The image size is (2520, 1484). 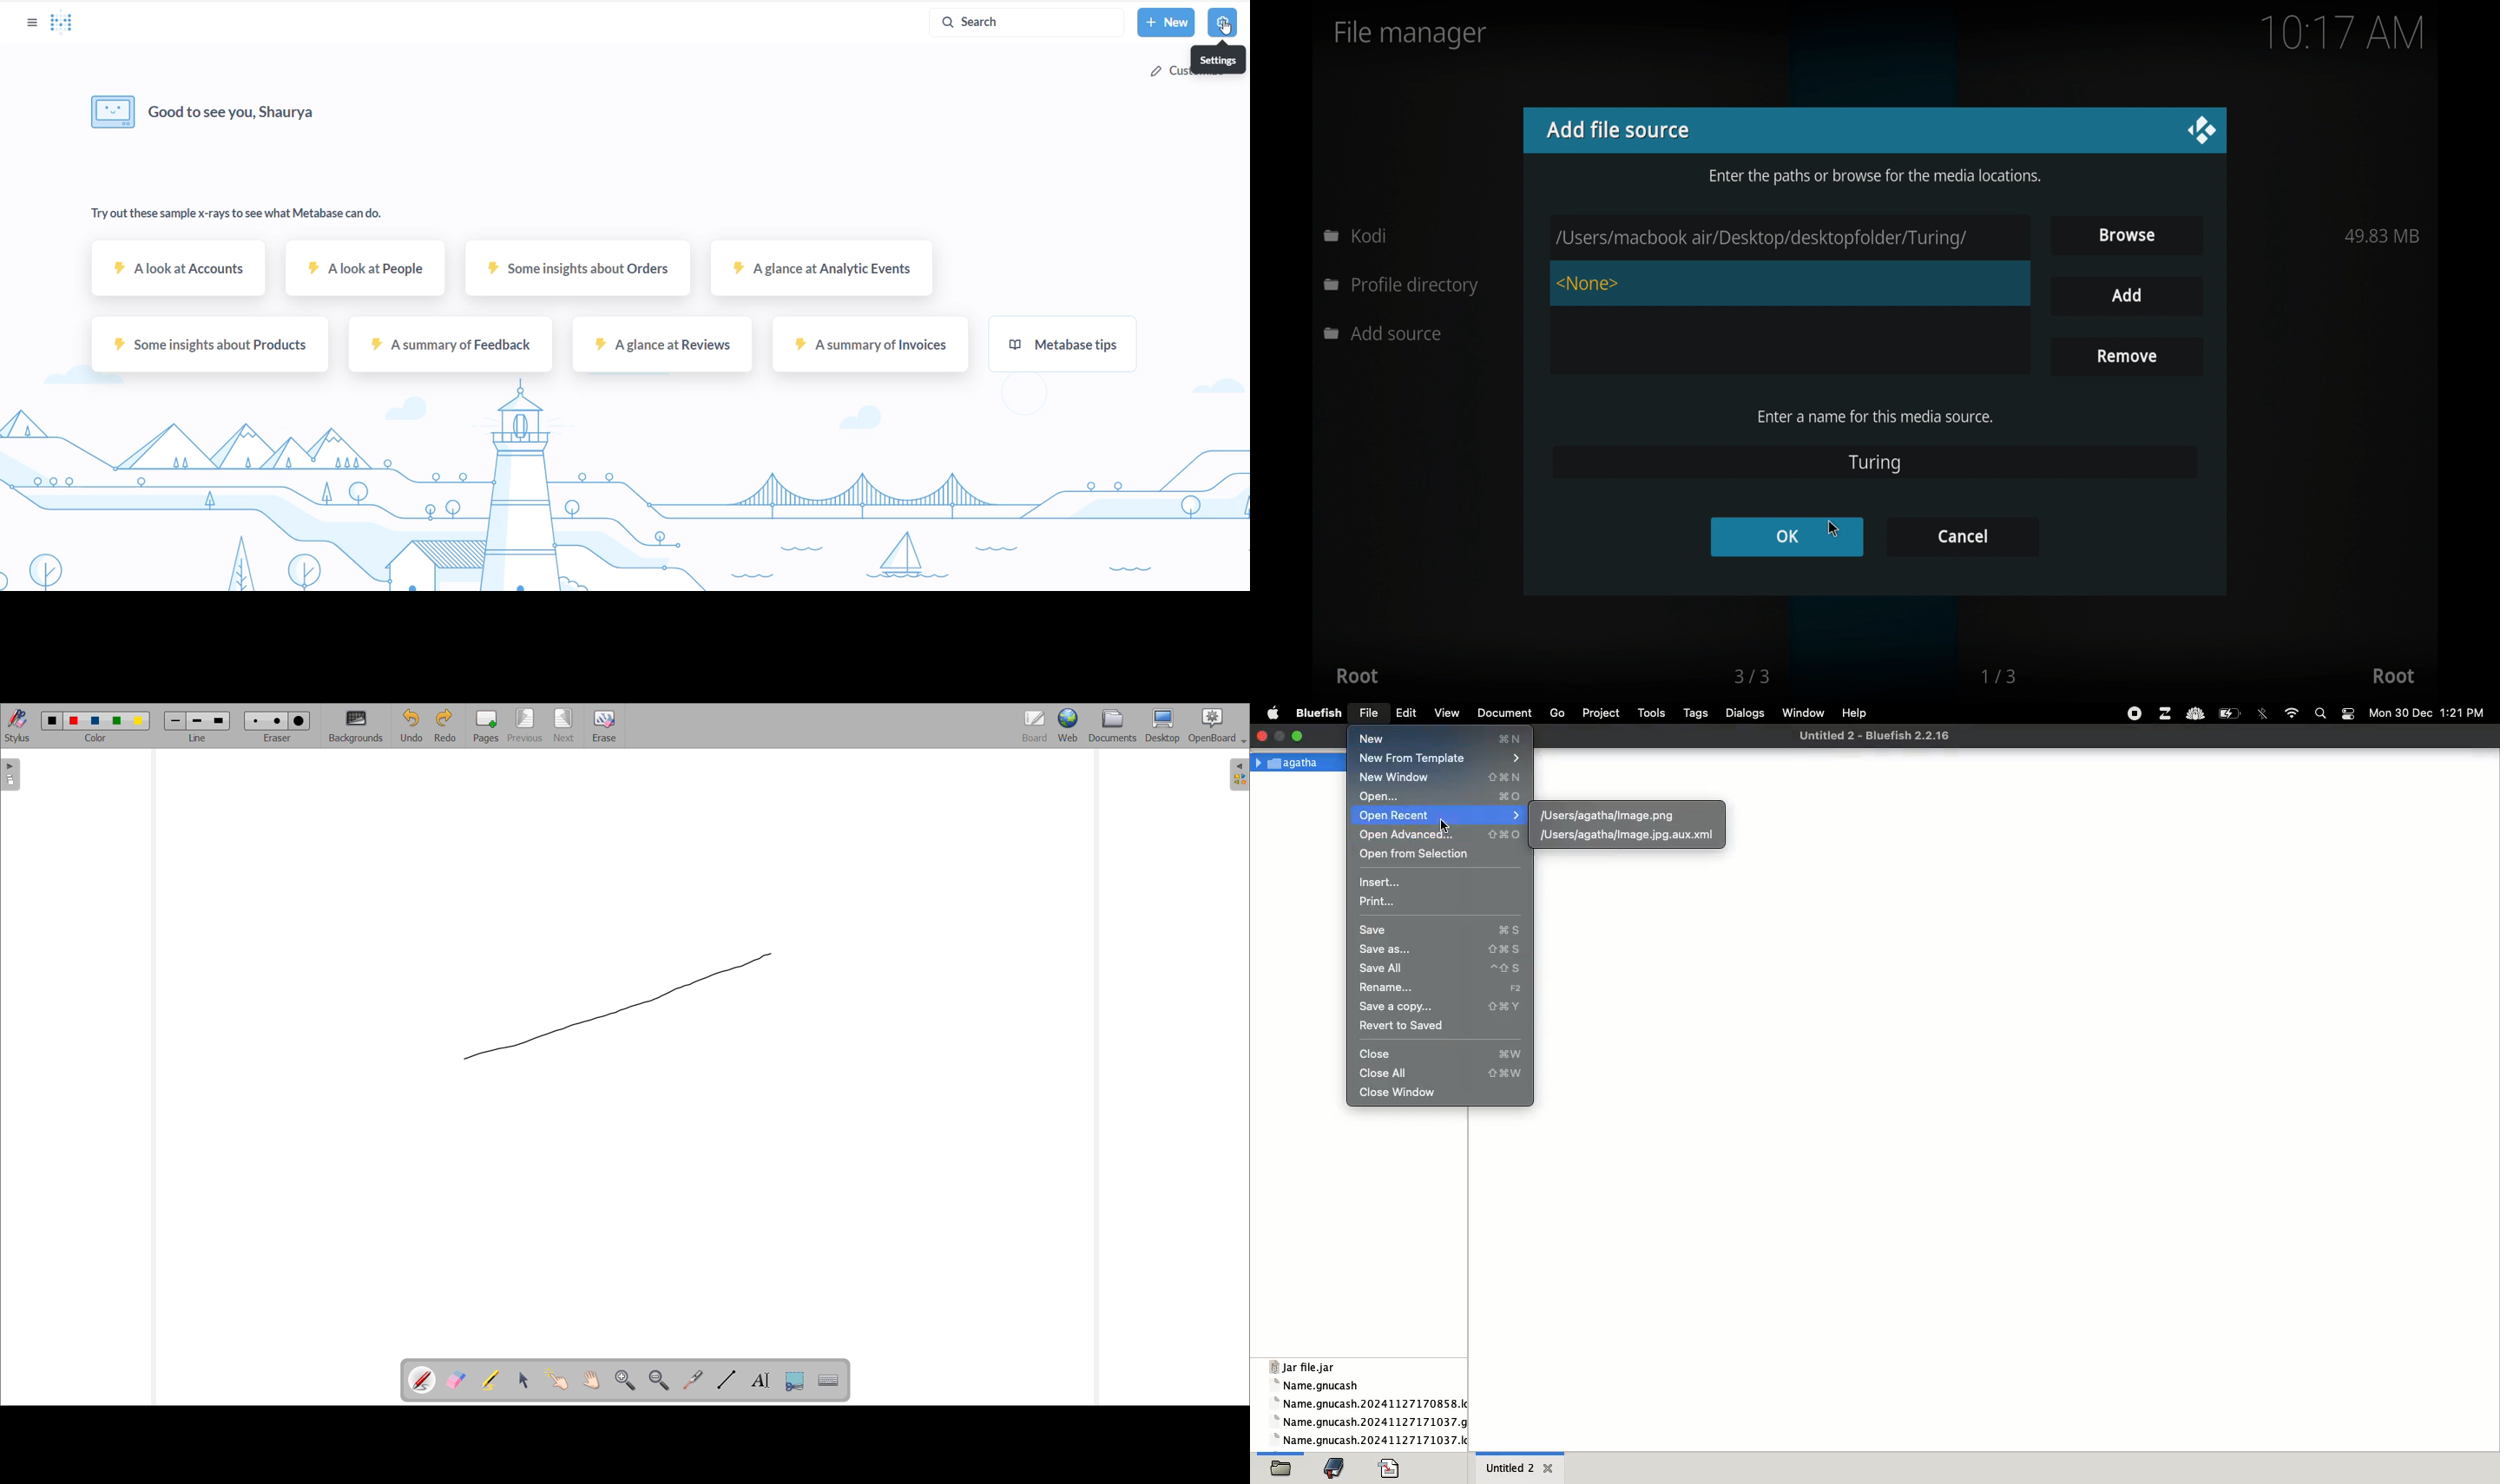 I want to click on line width size, so click(x=198, y=722).